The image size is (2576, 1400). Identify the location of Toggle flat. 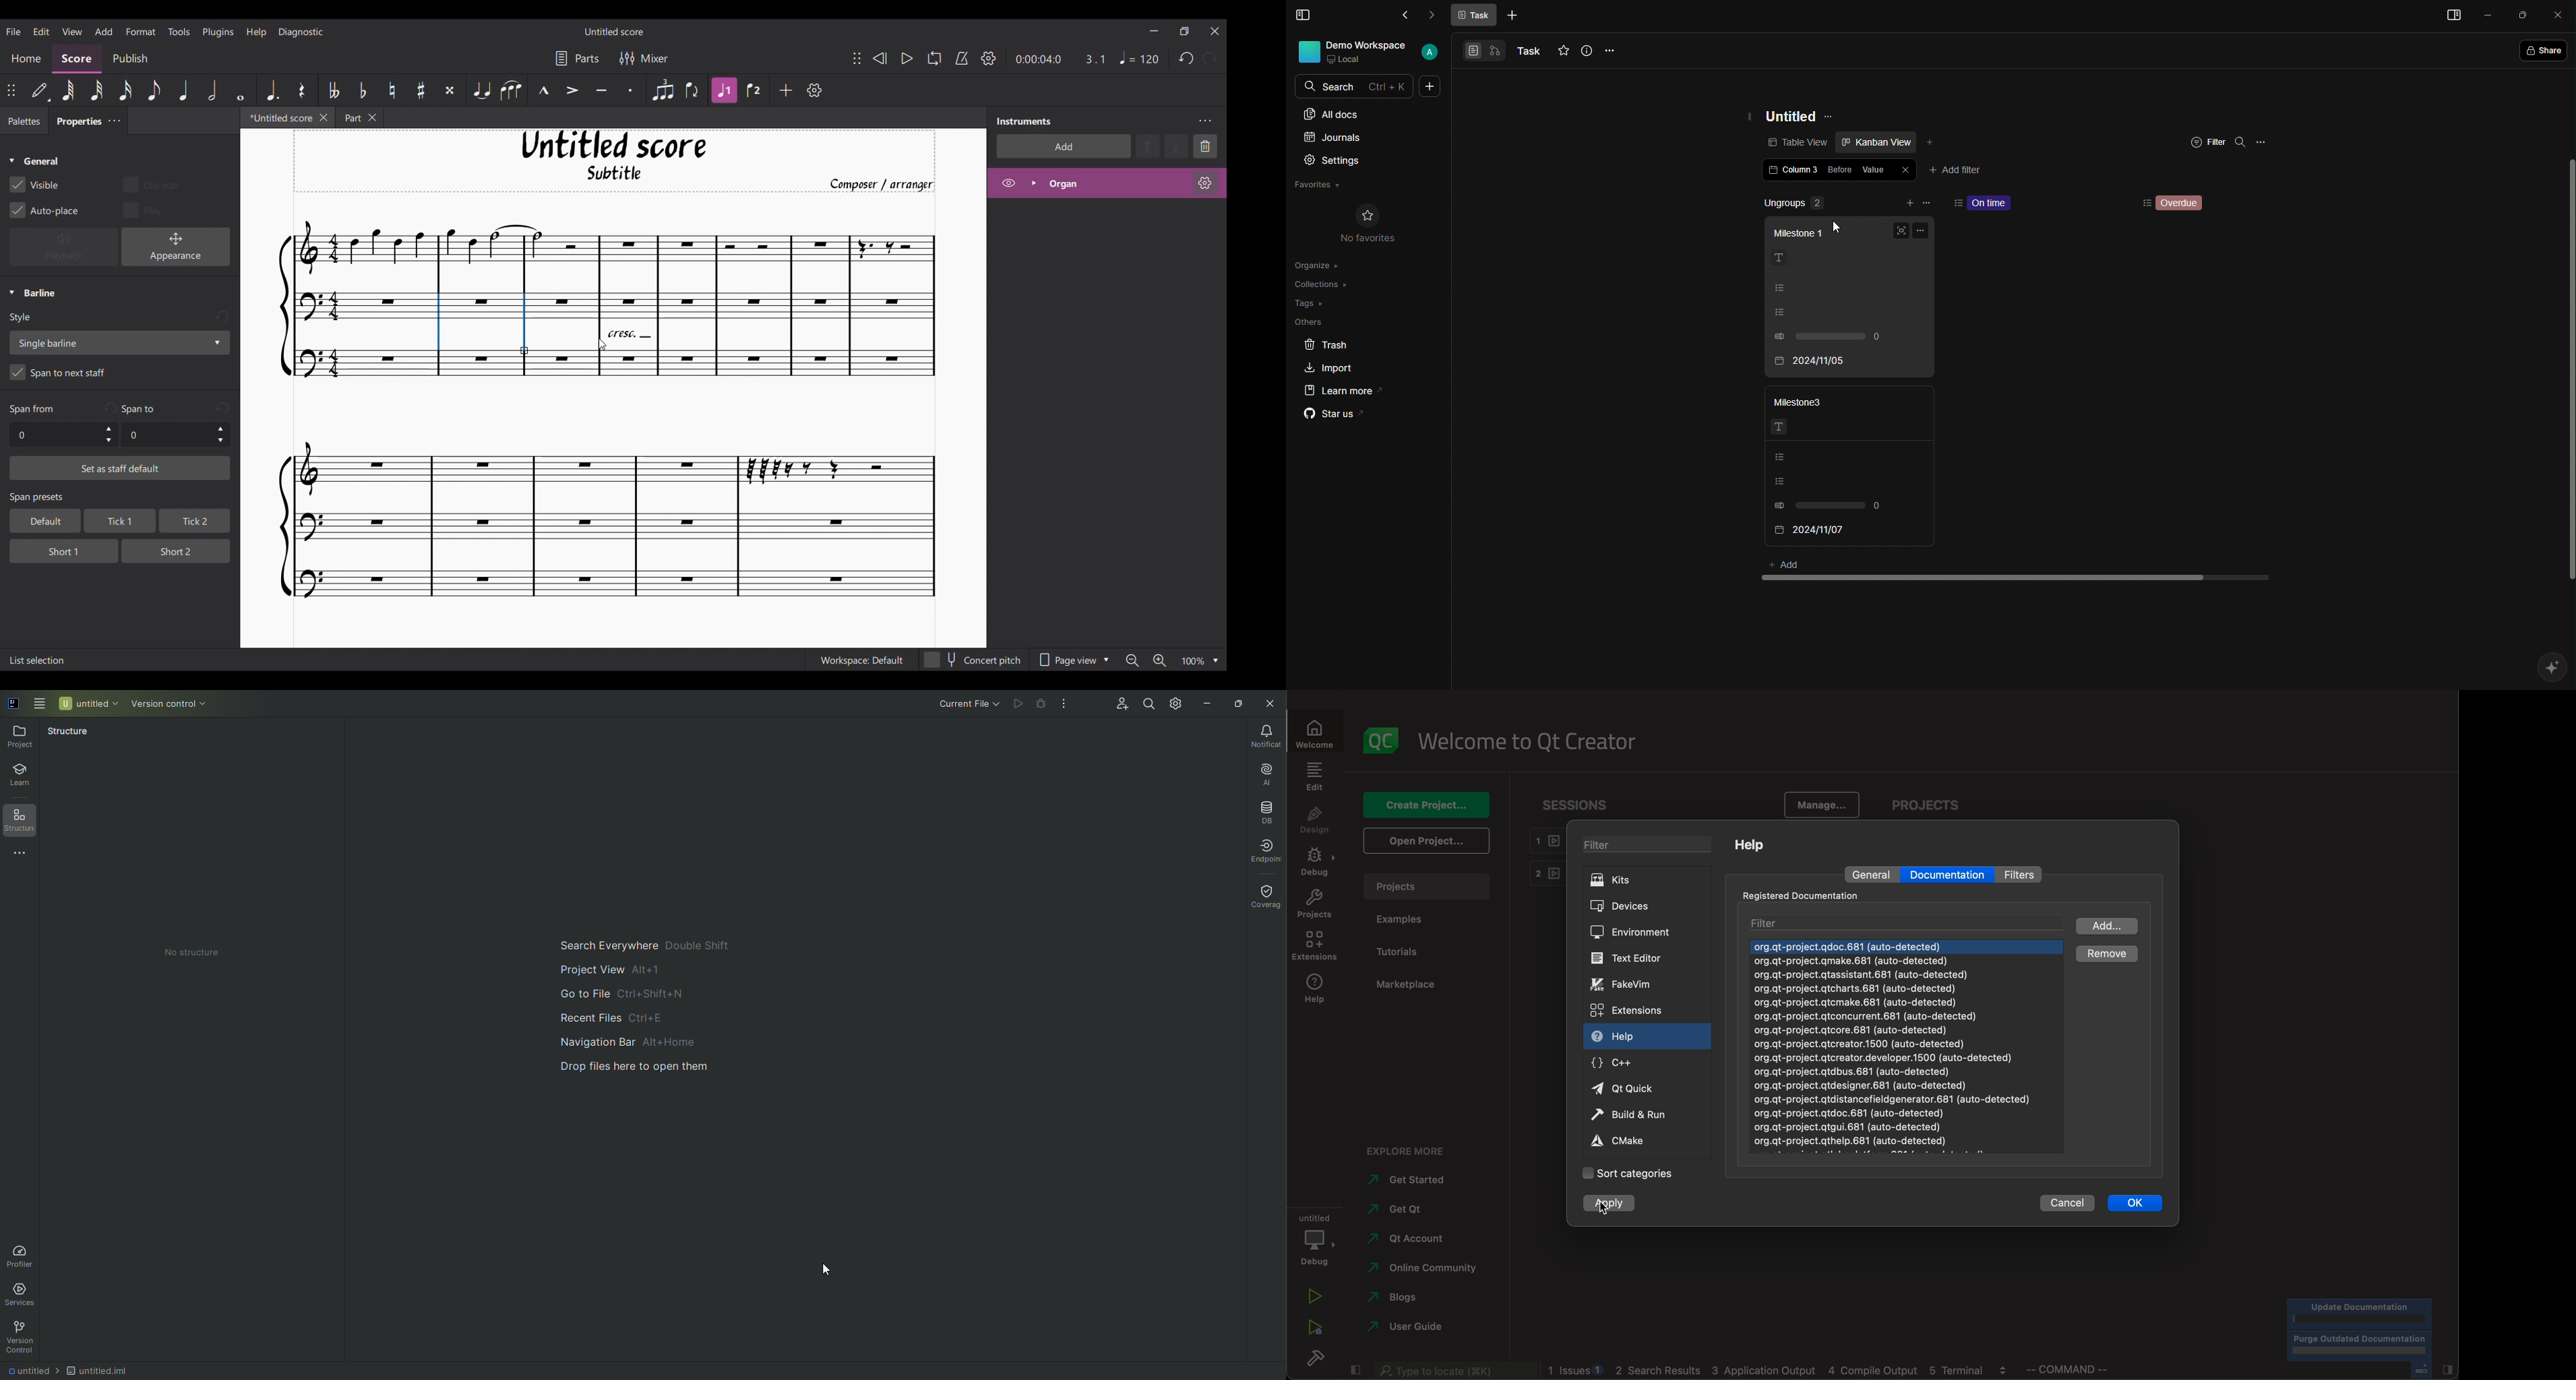
(362, 90).